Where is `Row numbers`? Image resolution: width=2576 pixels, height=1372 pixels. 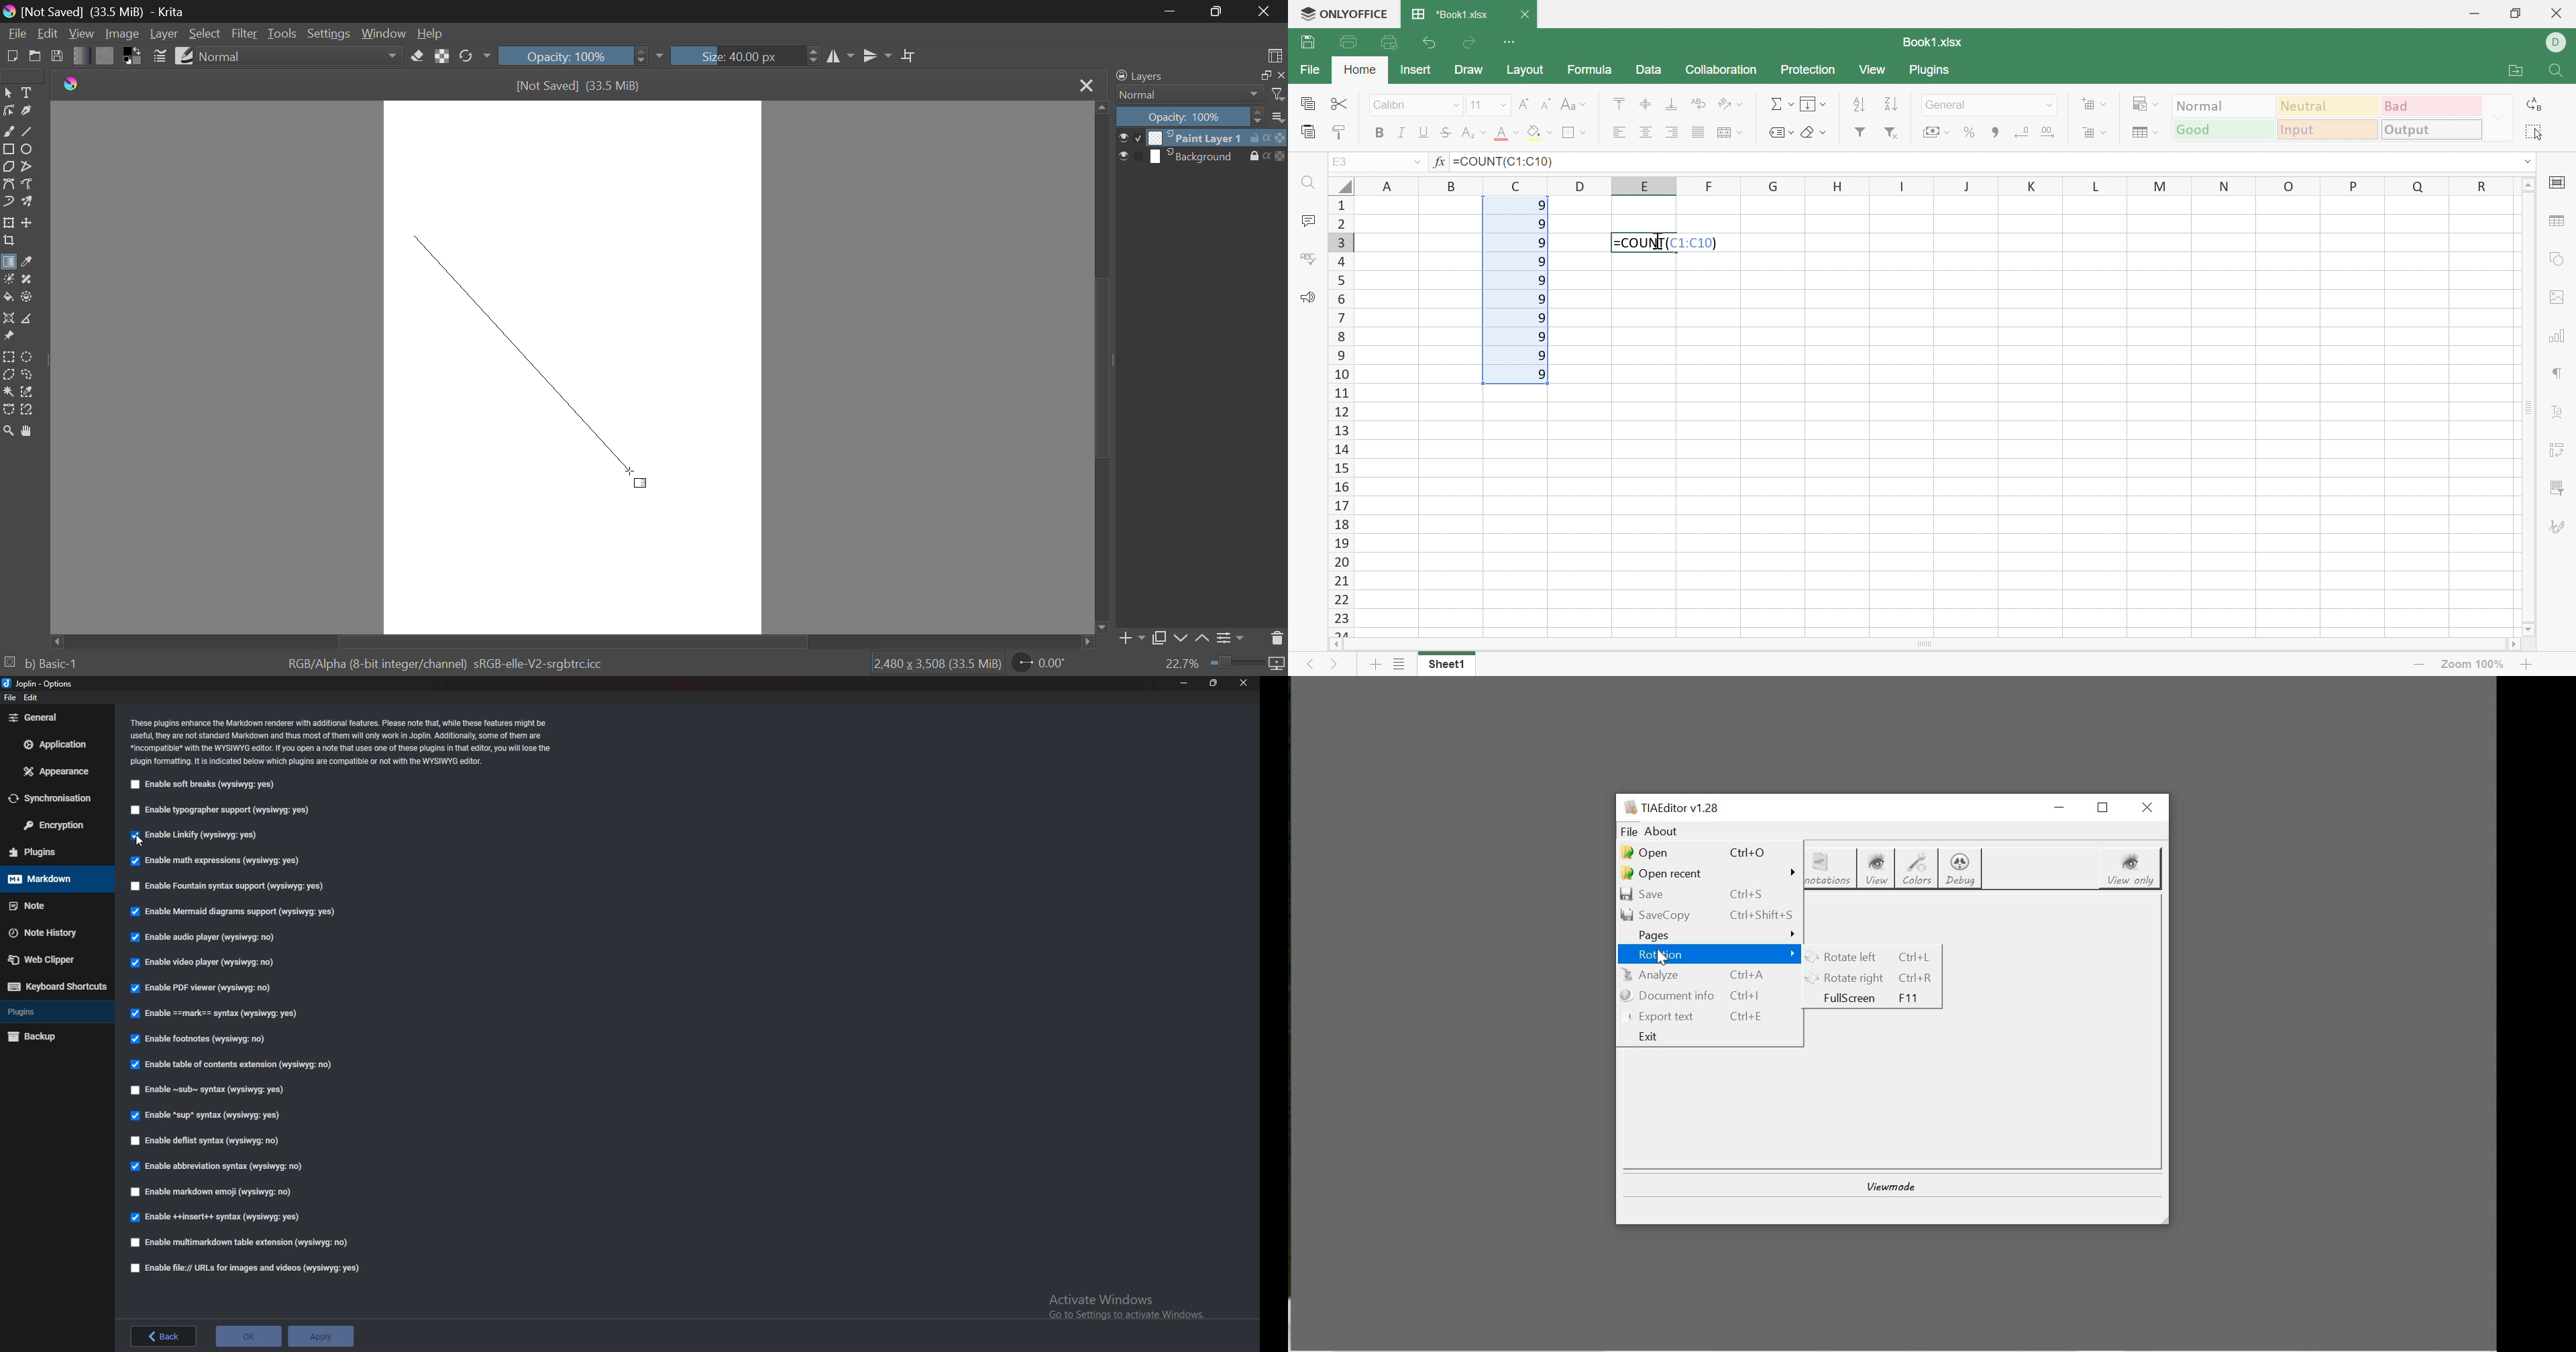
Row numbers is located at coordinates (1340, 416).